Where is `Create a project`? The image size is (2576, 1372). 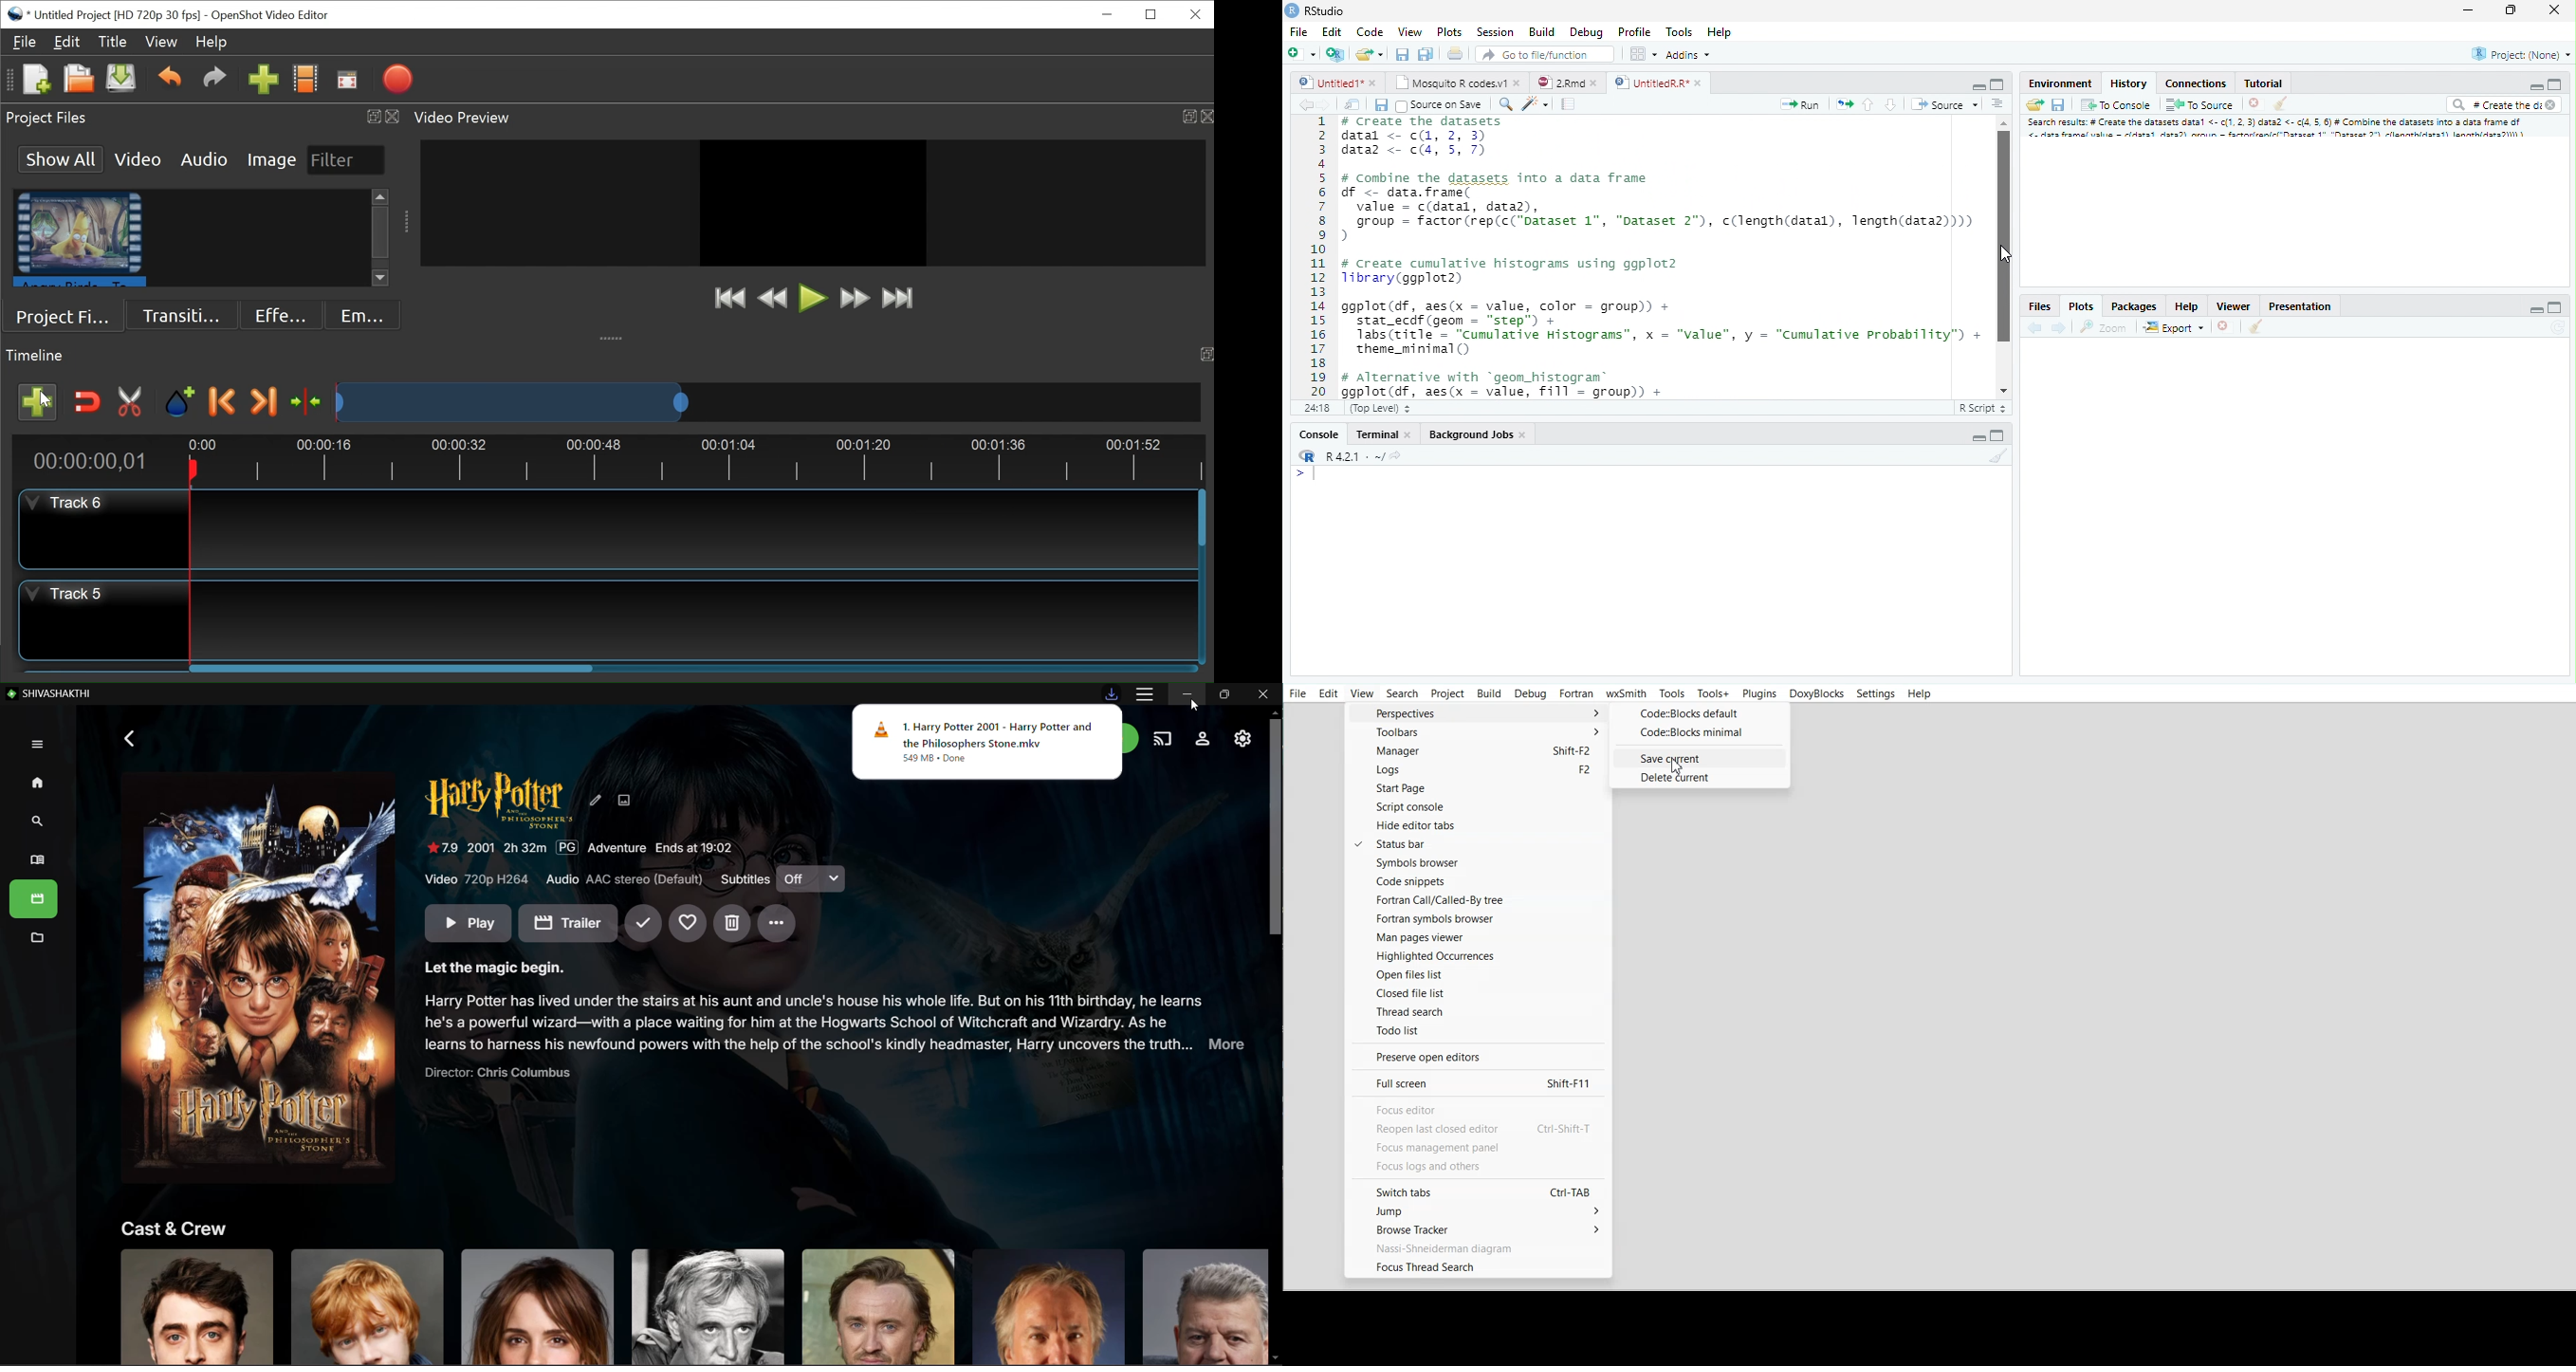
Create a project is located at coordinates (1335, 52).